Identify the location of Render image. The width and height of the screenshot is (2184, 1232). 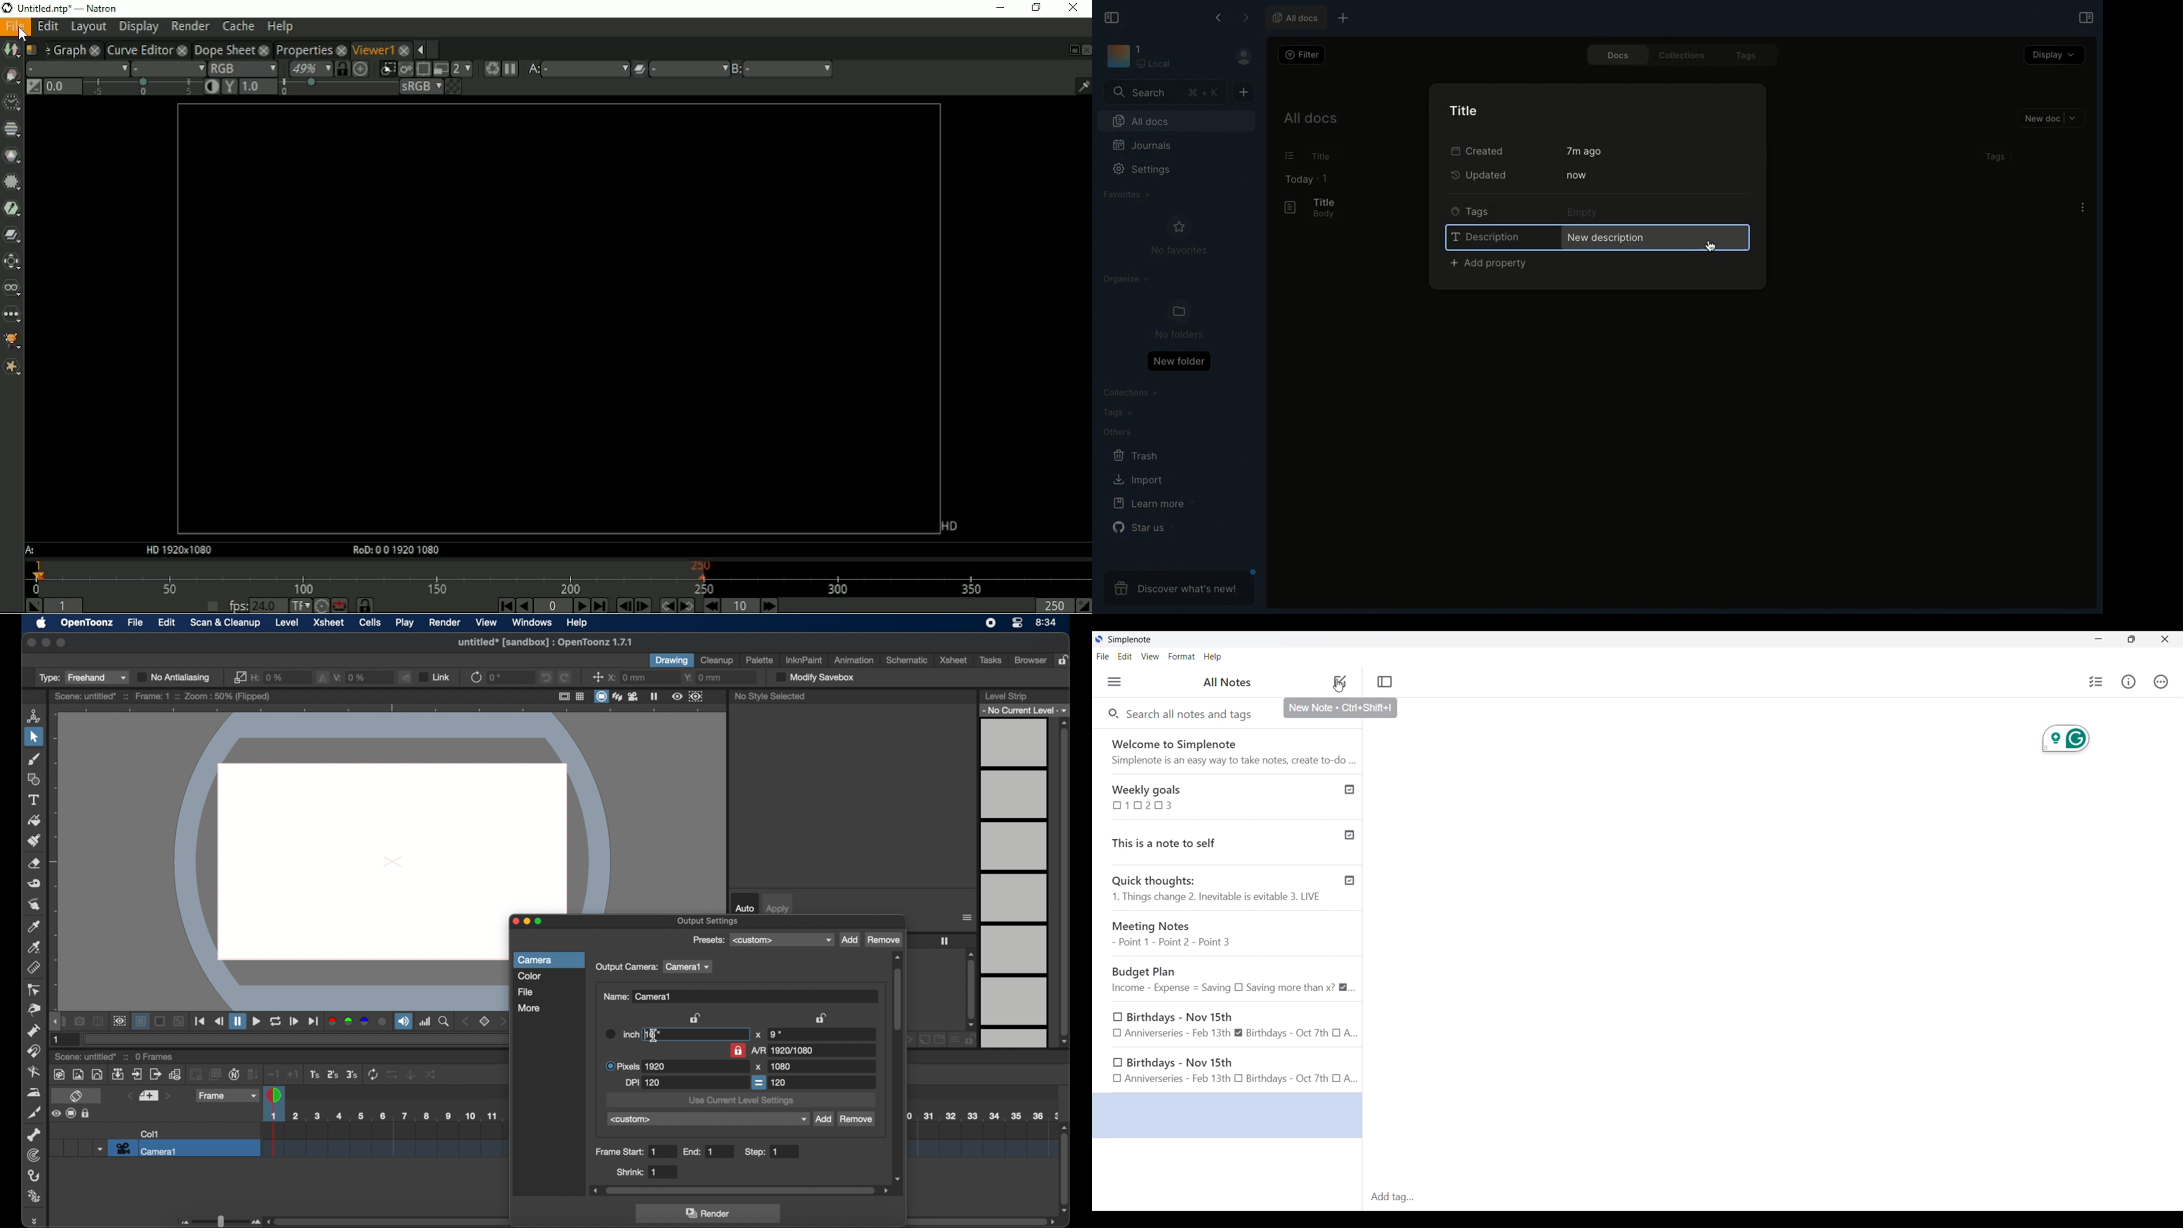
(405, 69).